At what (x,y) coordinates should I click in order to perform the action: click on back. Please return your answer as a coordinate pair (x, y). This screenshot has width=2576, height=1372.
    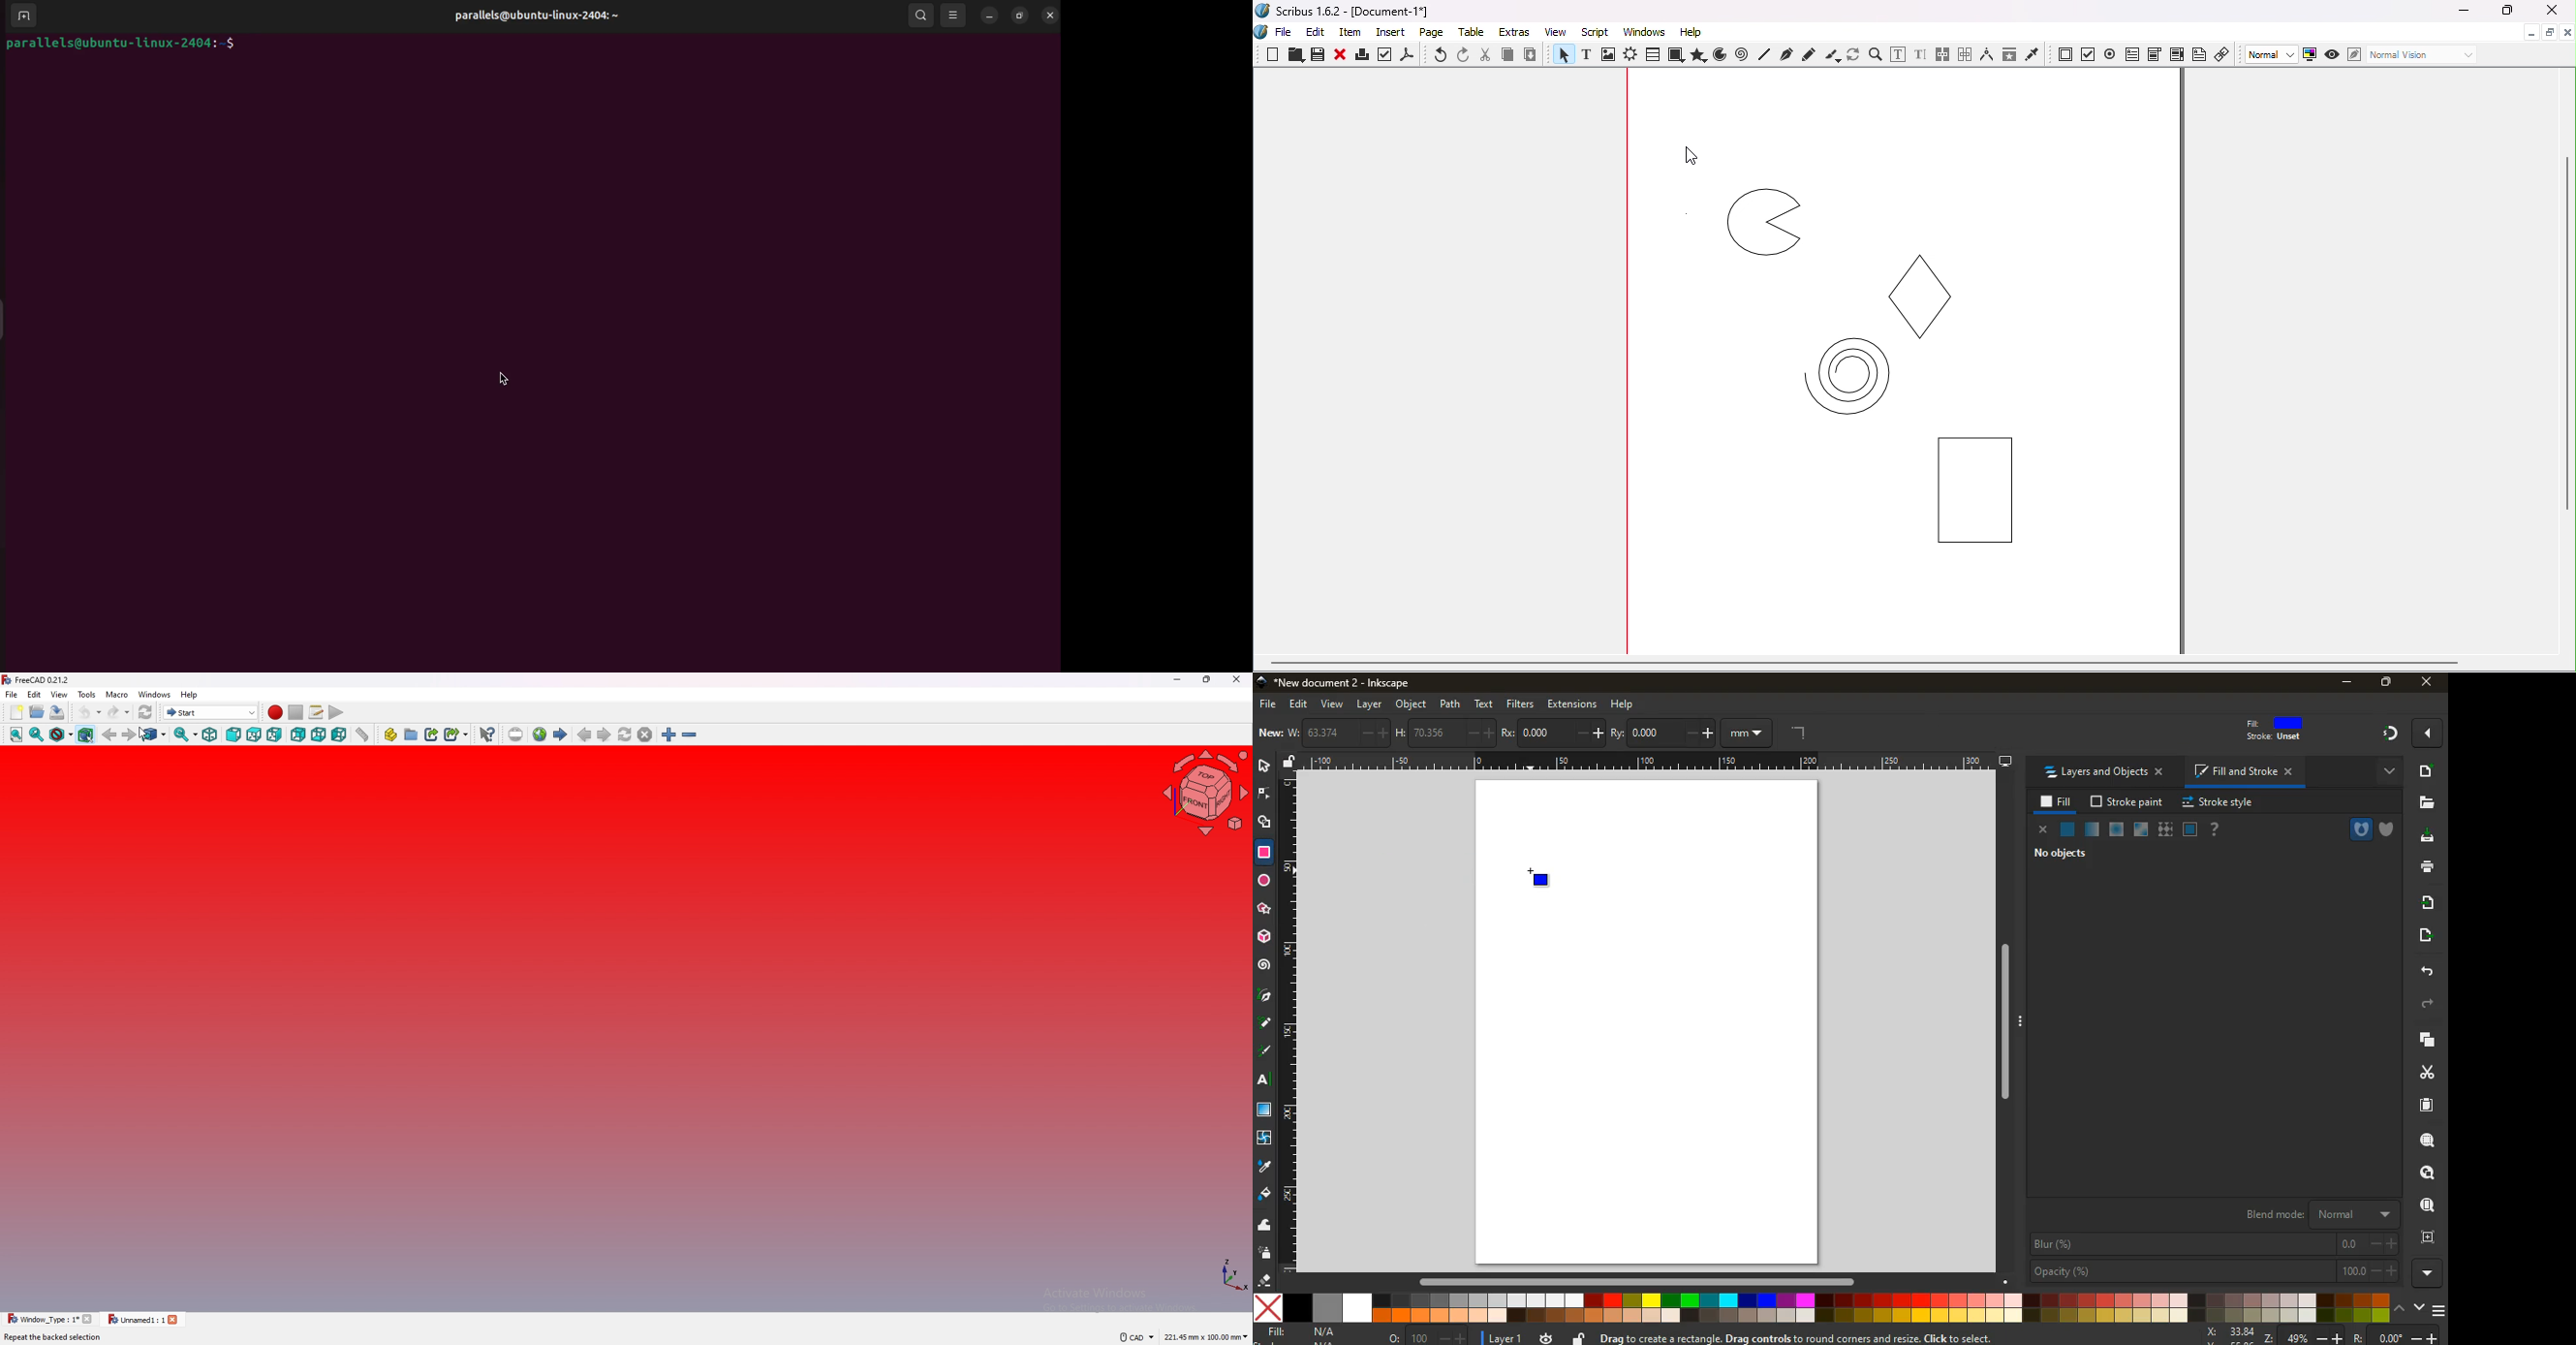
    Looking at the image, I should click on (110, 734).